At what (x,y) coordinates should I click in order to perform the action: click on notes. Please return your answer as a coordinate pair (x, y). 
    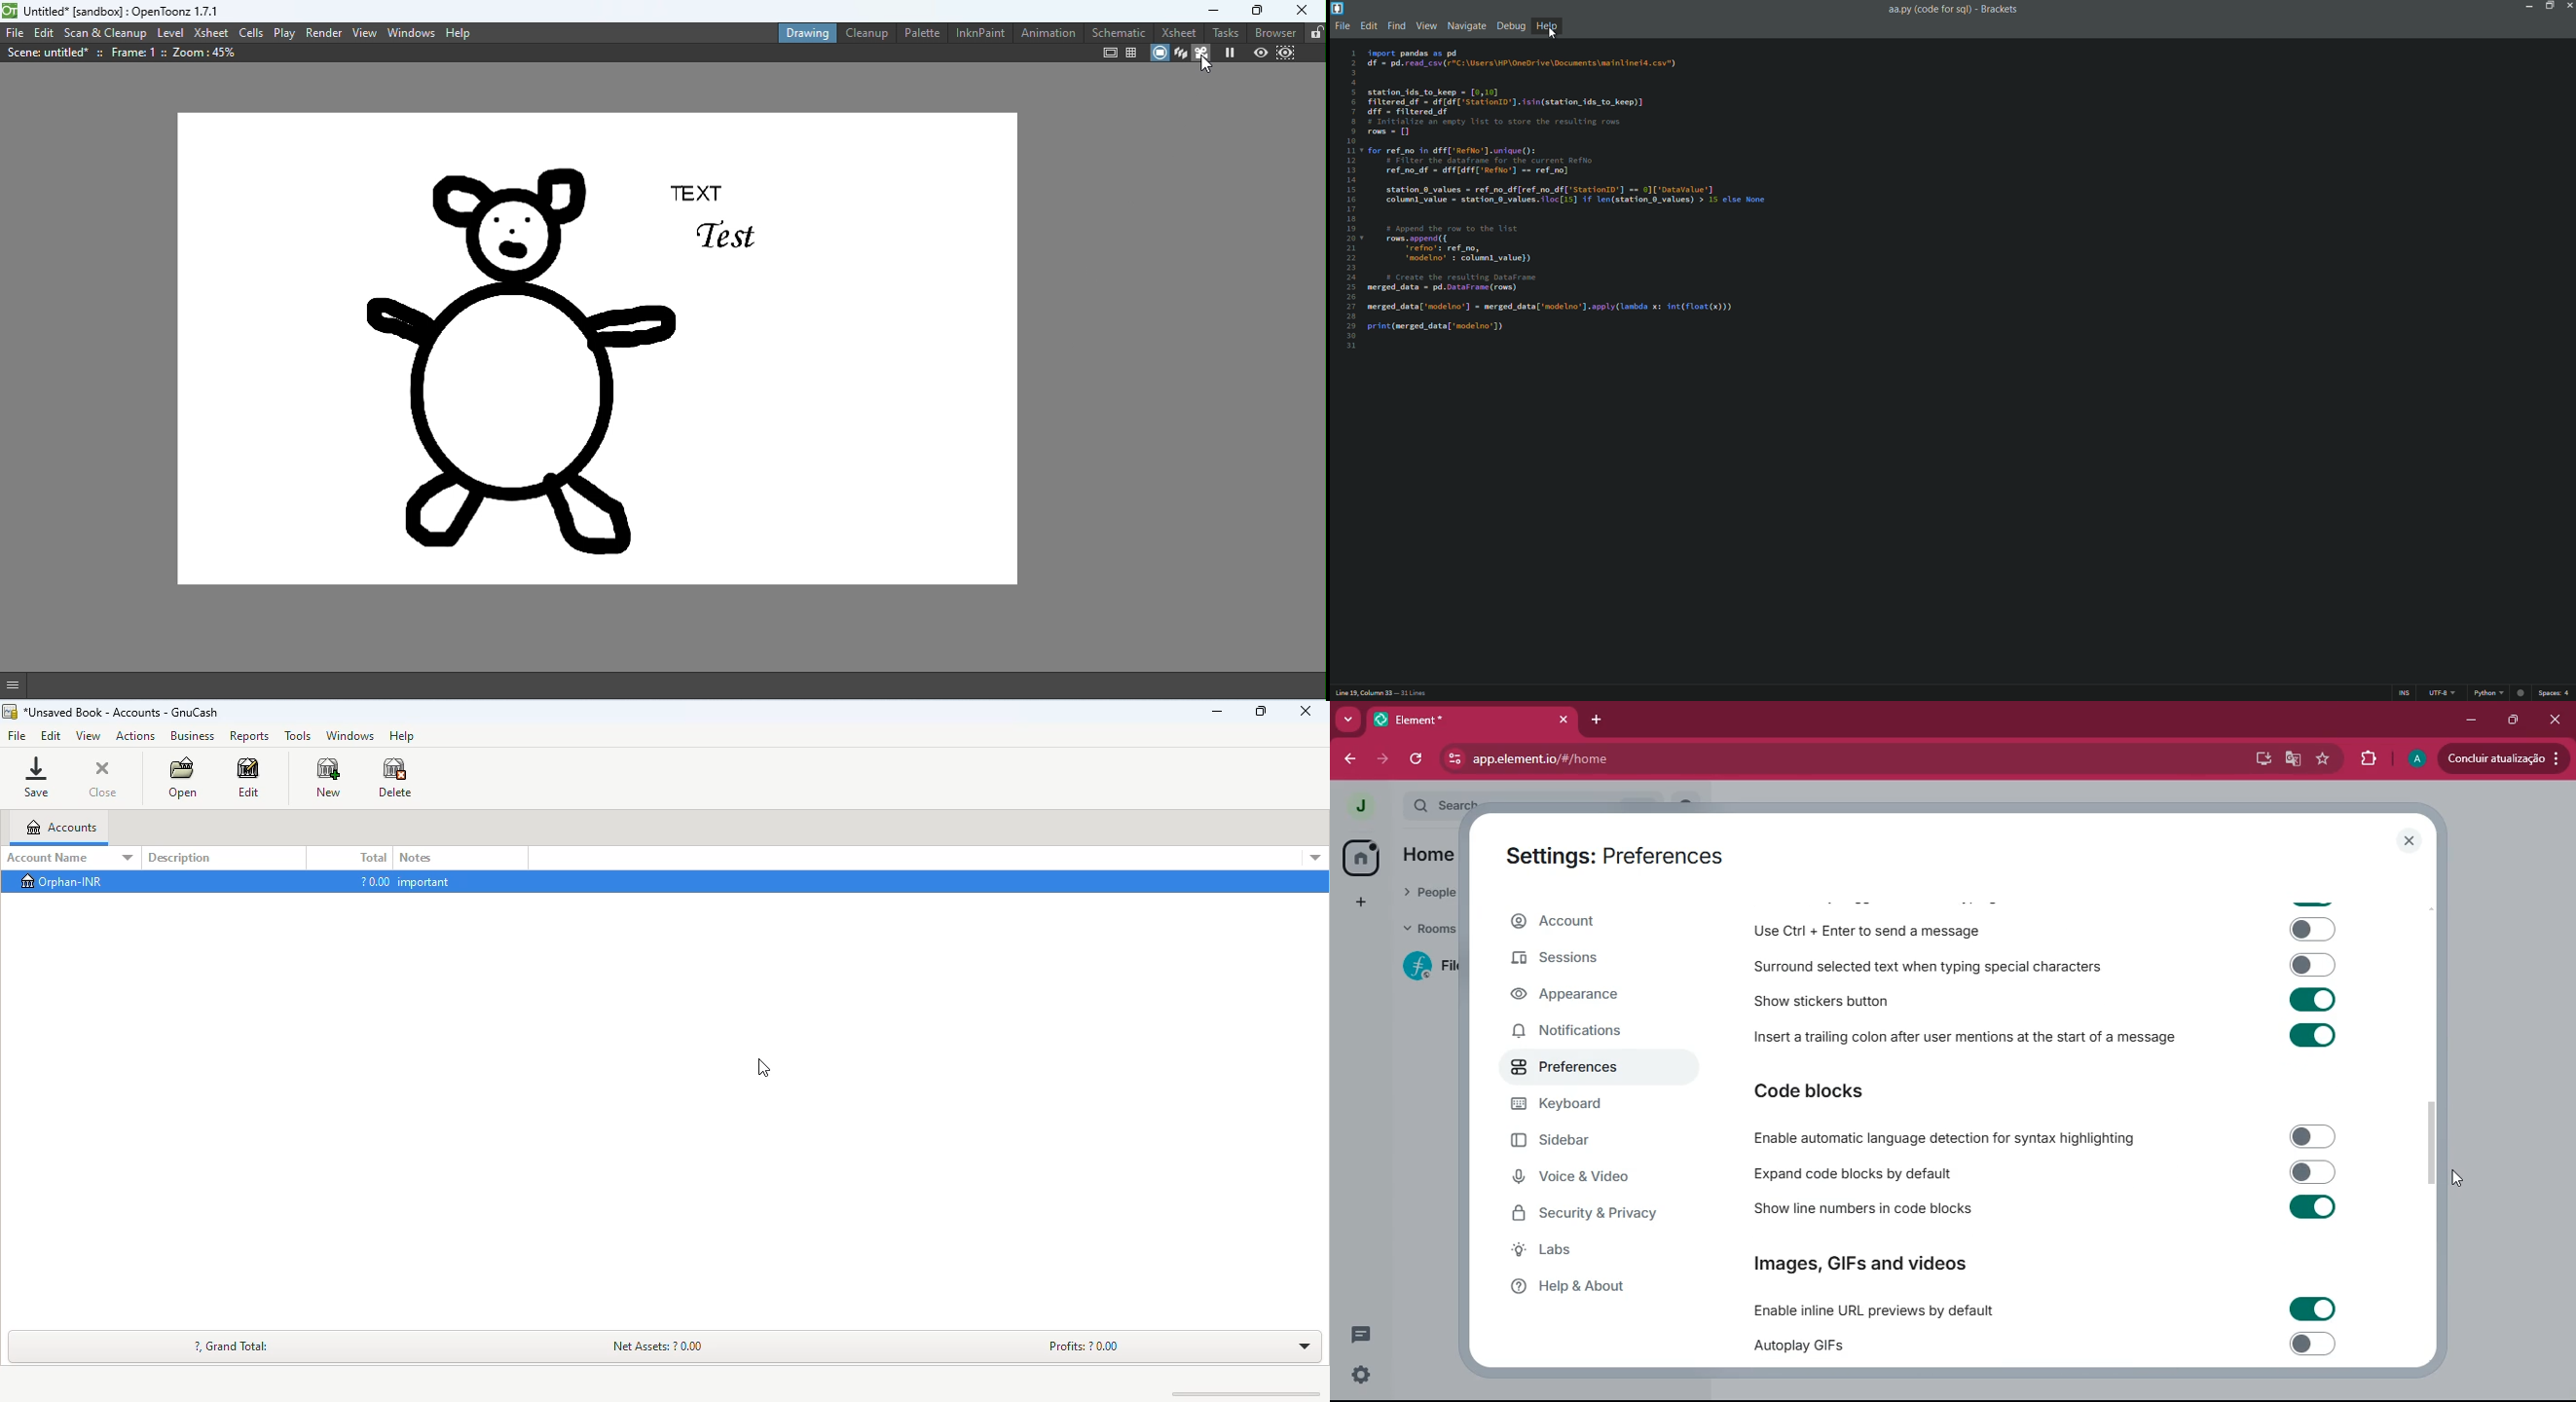
    Looking at the image, I should click on (416, 858).